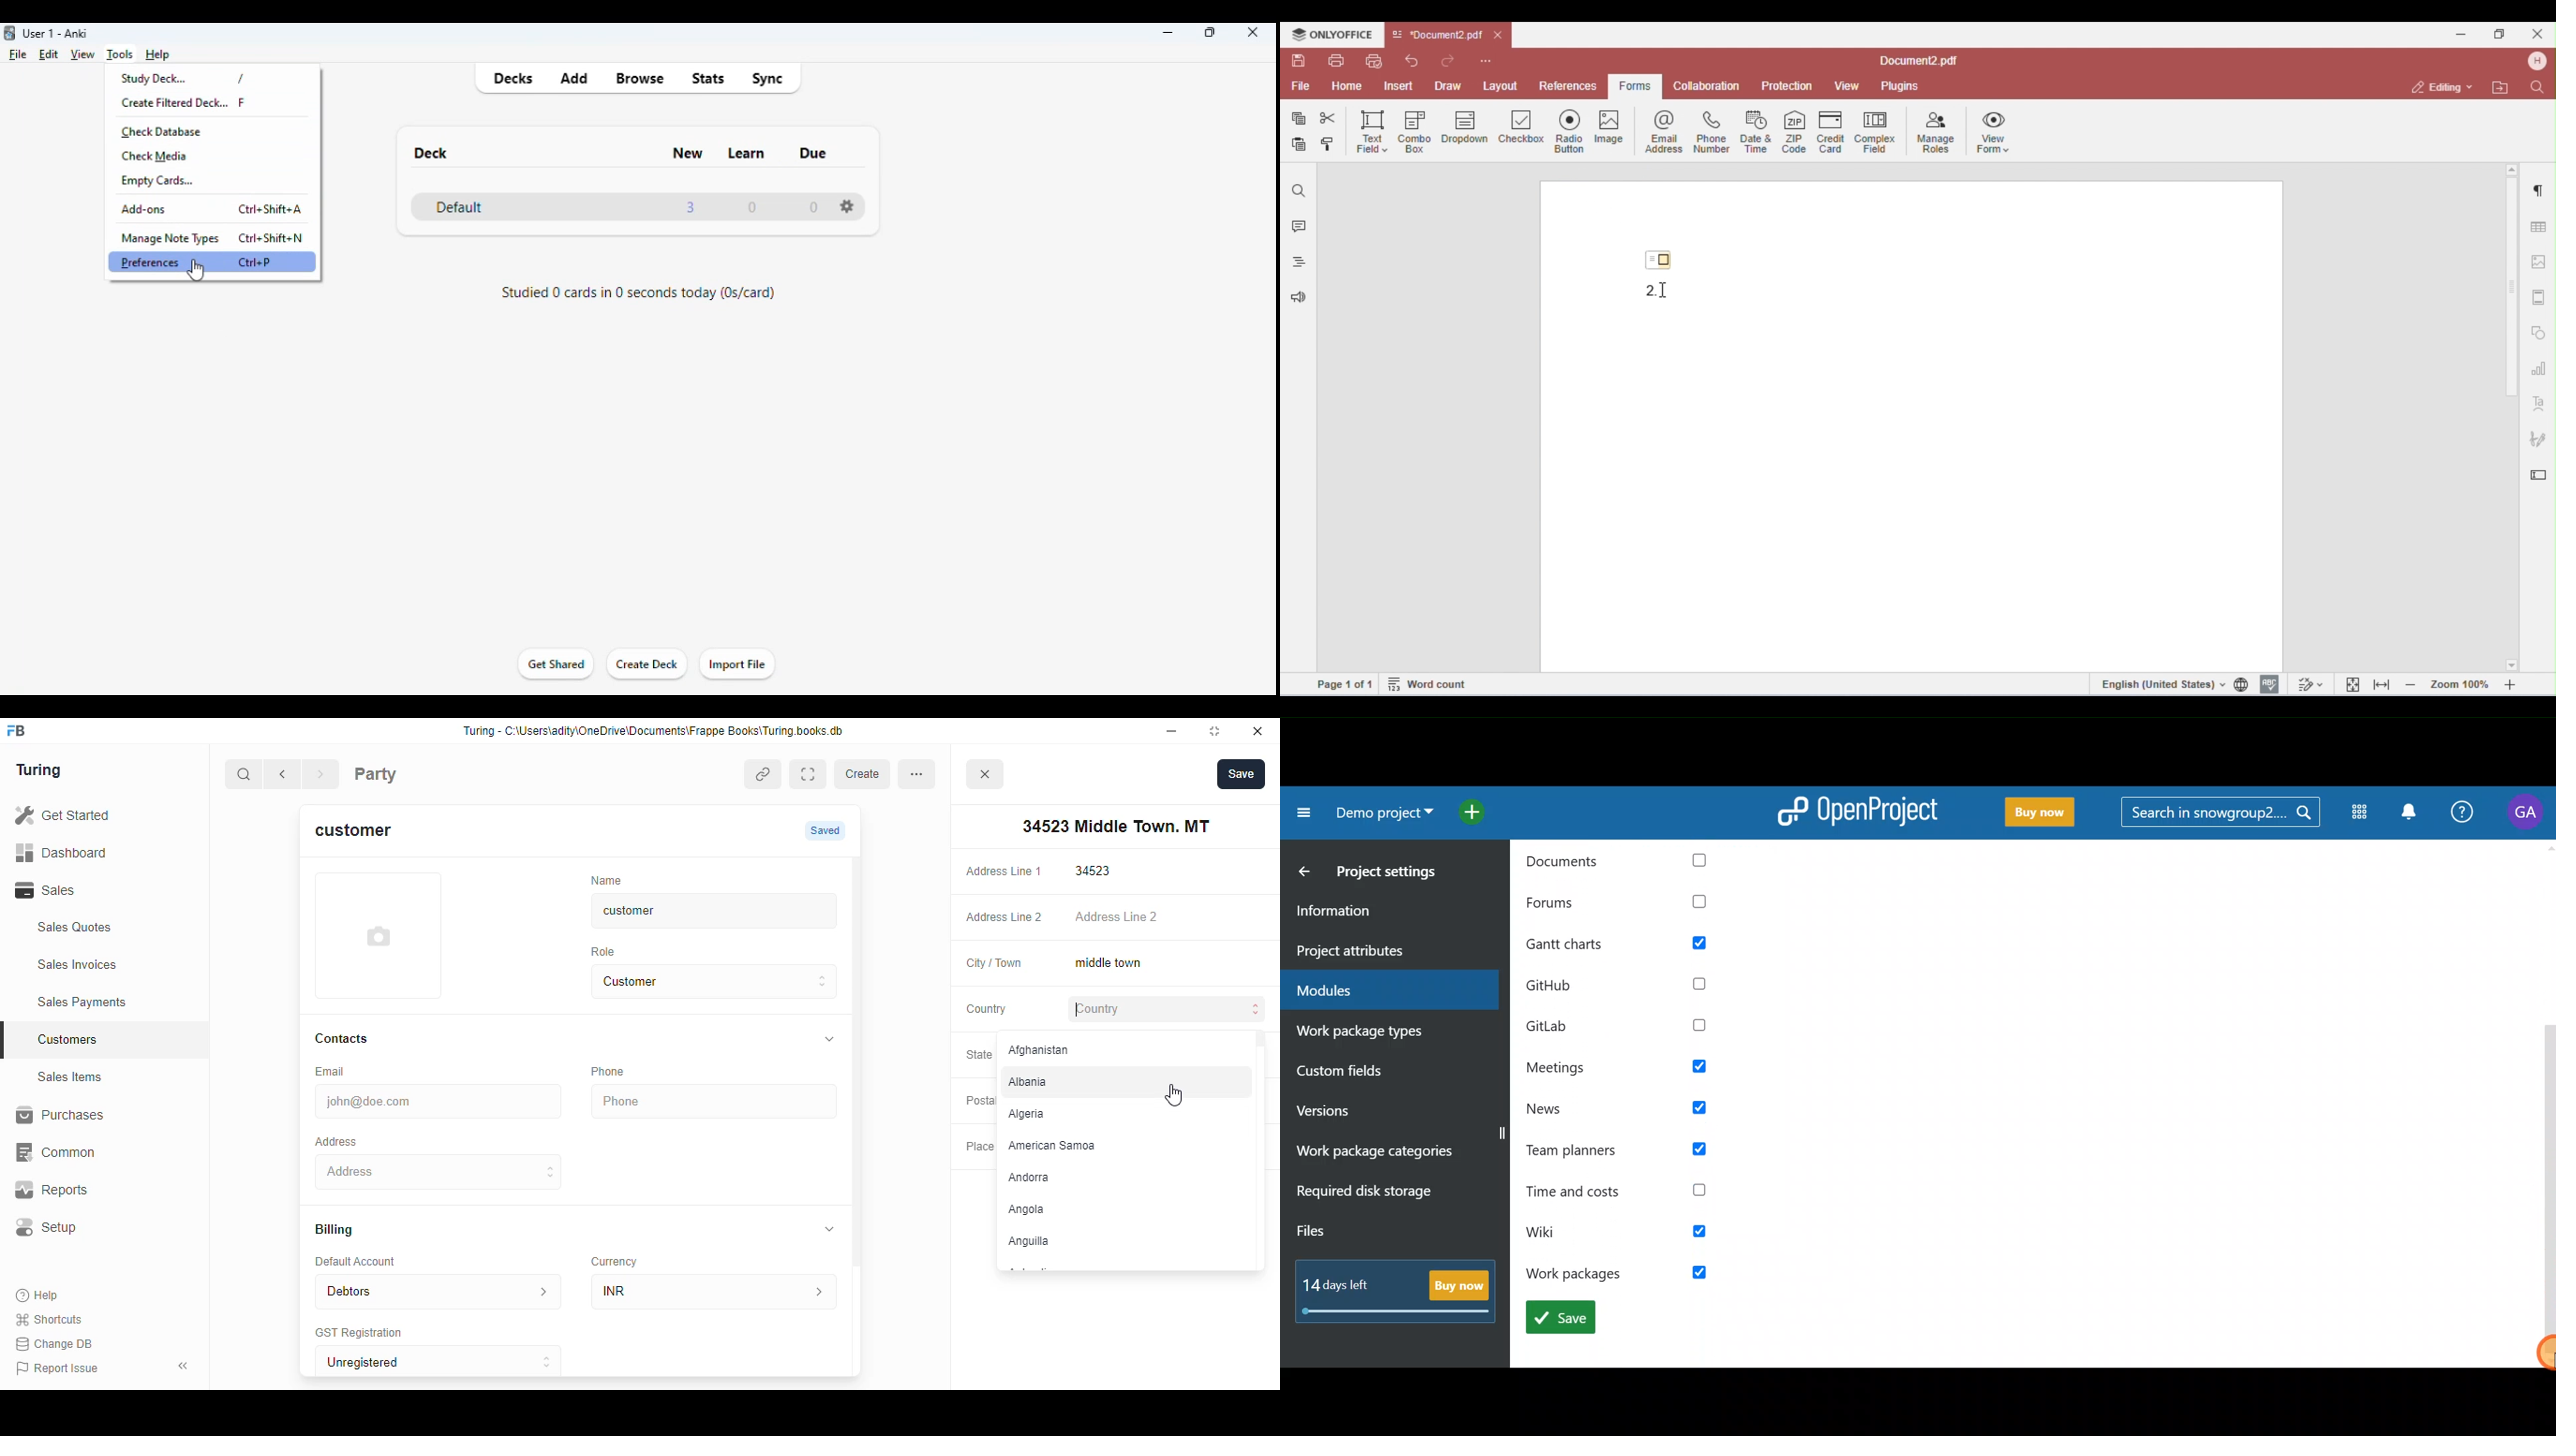  What do you see at coordinates (1260, 731) in the screenshot?
I see `close` at bounding box center [1260, 731].